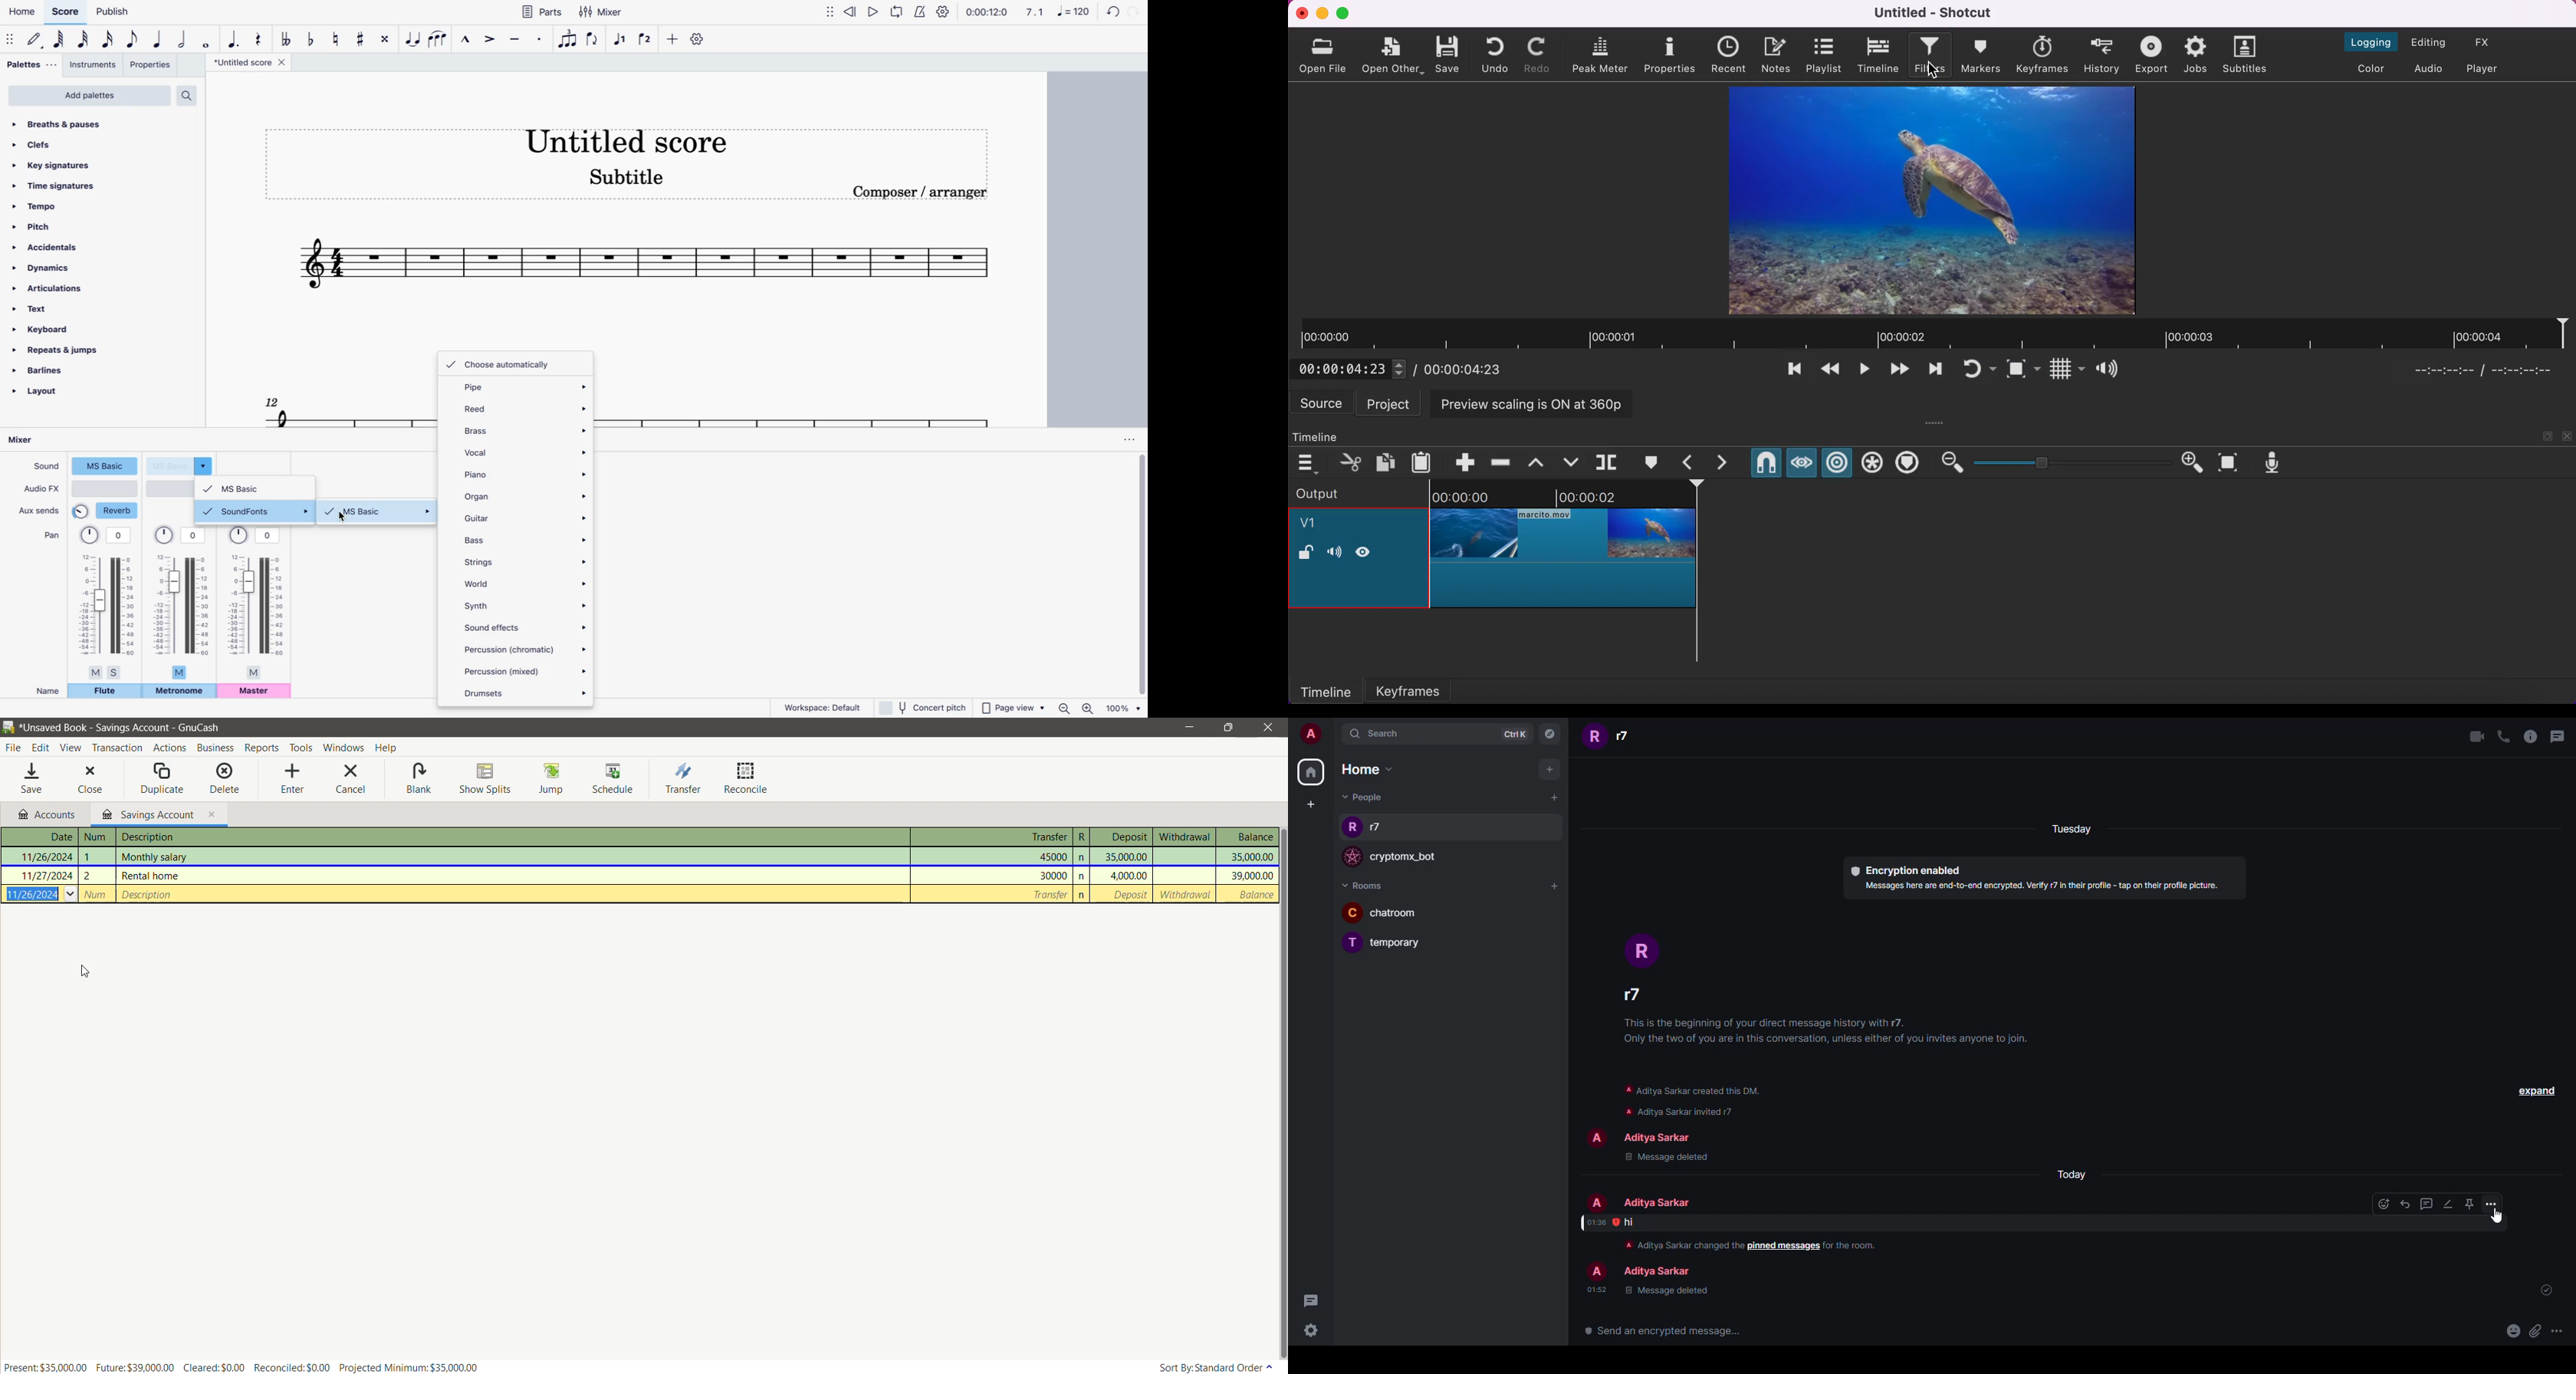 This screenshot has width=2576, height=1400. Describe the element at coordinates (1501, 459) in the screenshot. I see `ripple delete` at that location.